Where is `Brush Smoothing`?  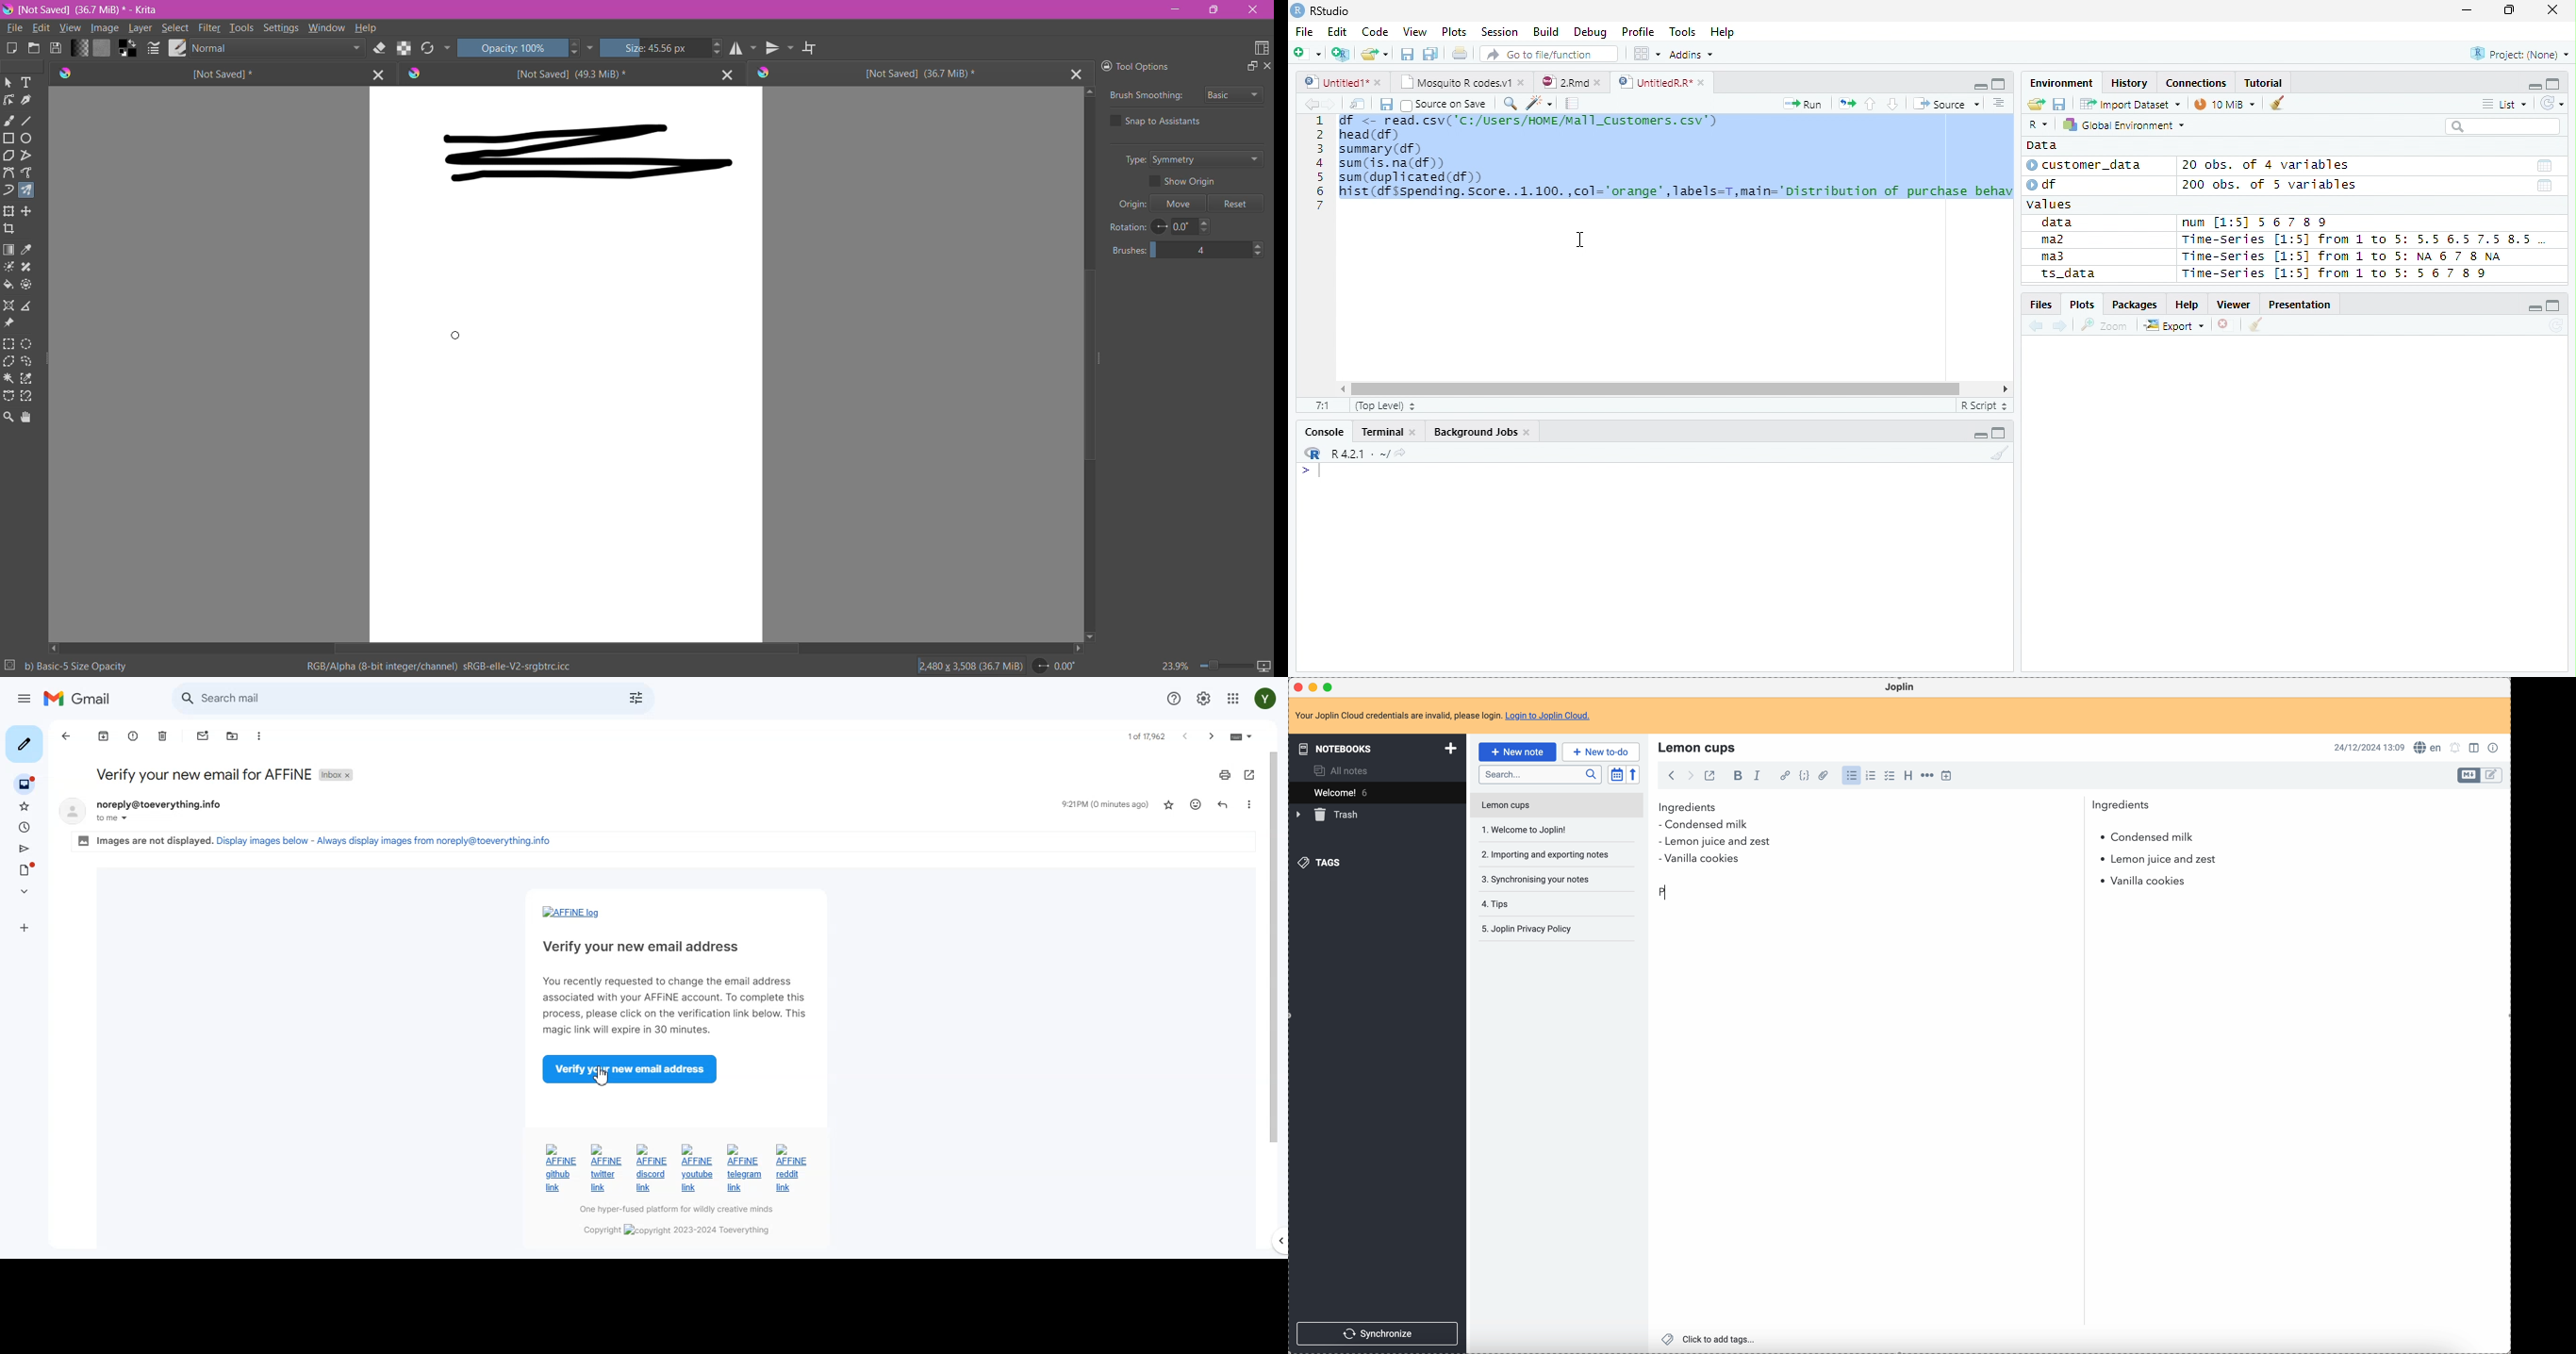
Brush Smoothing is located at coordinates (1145, 97).